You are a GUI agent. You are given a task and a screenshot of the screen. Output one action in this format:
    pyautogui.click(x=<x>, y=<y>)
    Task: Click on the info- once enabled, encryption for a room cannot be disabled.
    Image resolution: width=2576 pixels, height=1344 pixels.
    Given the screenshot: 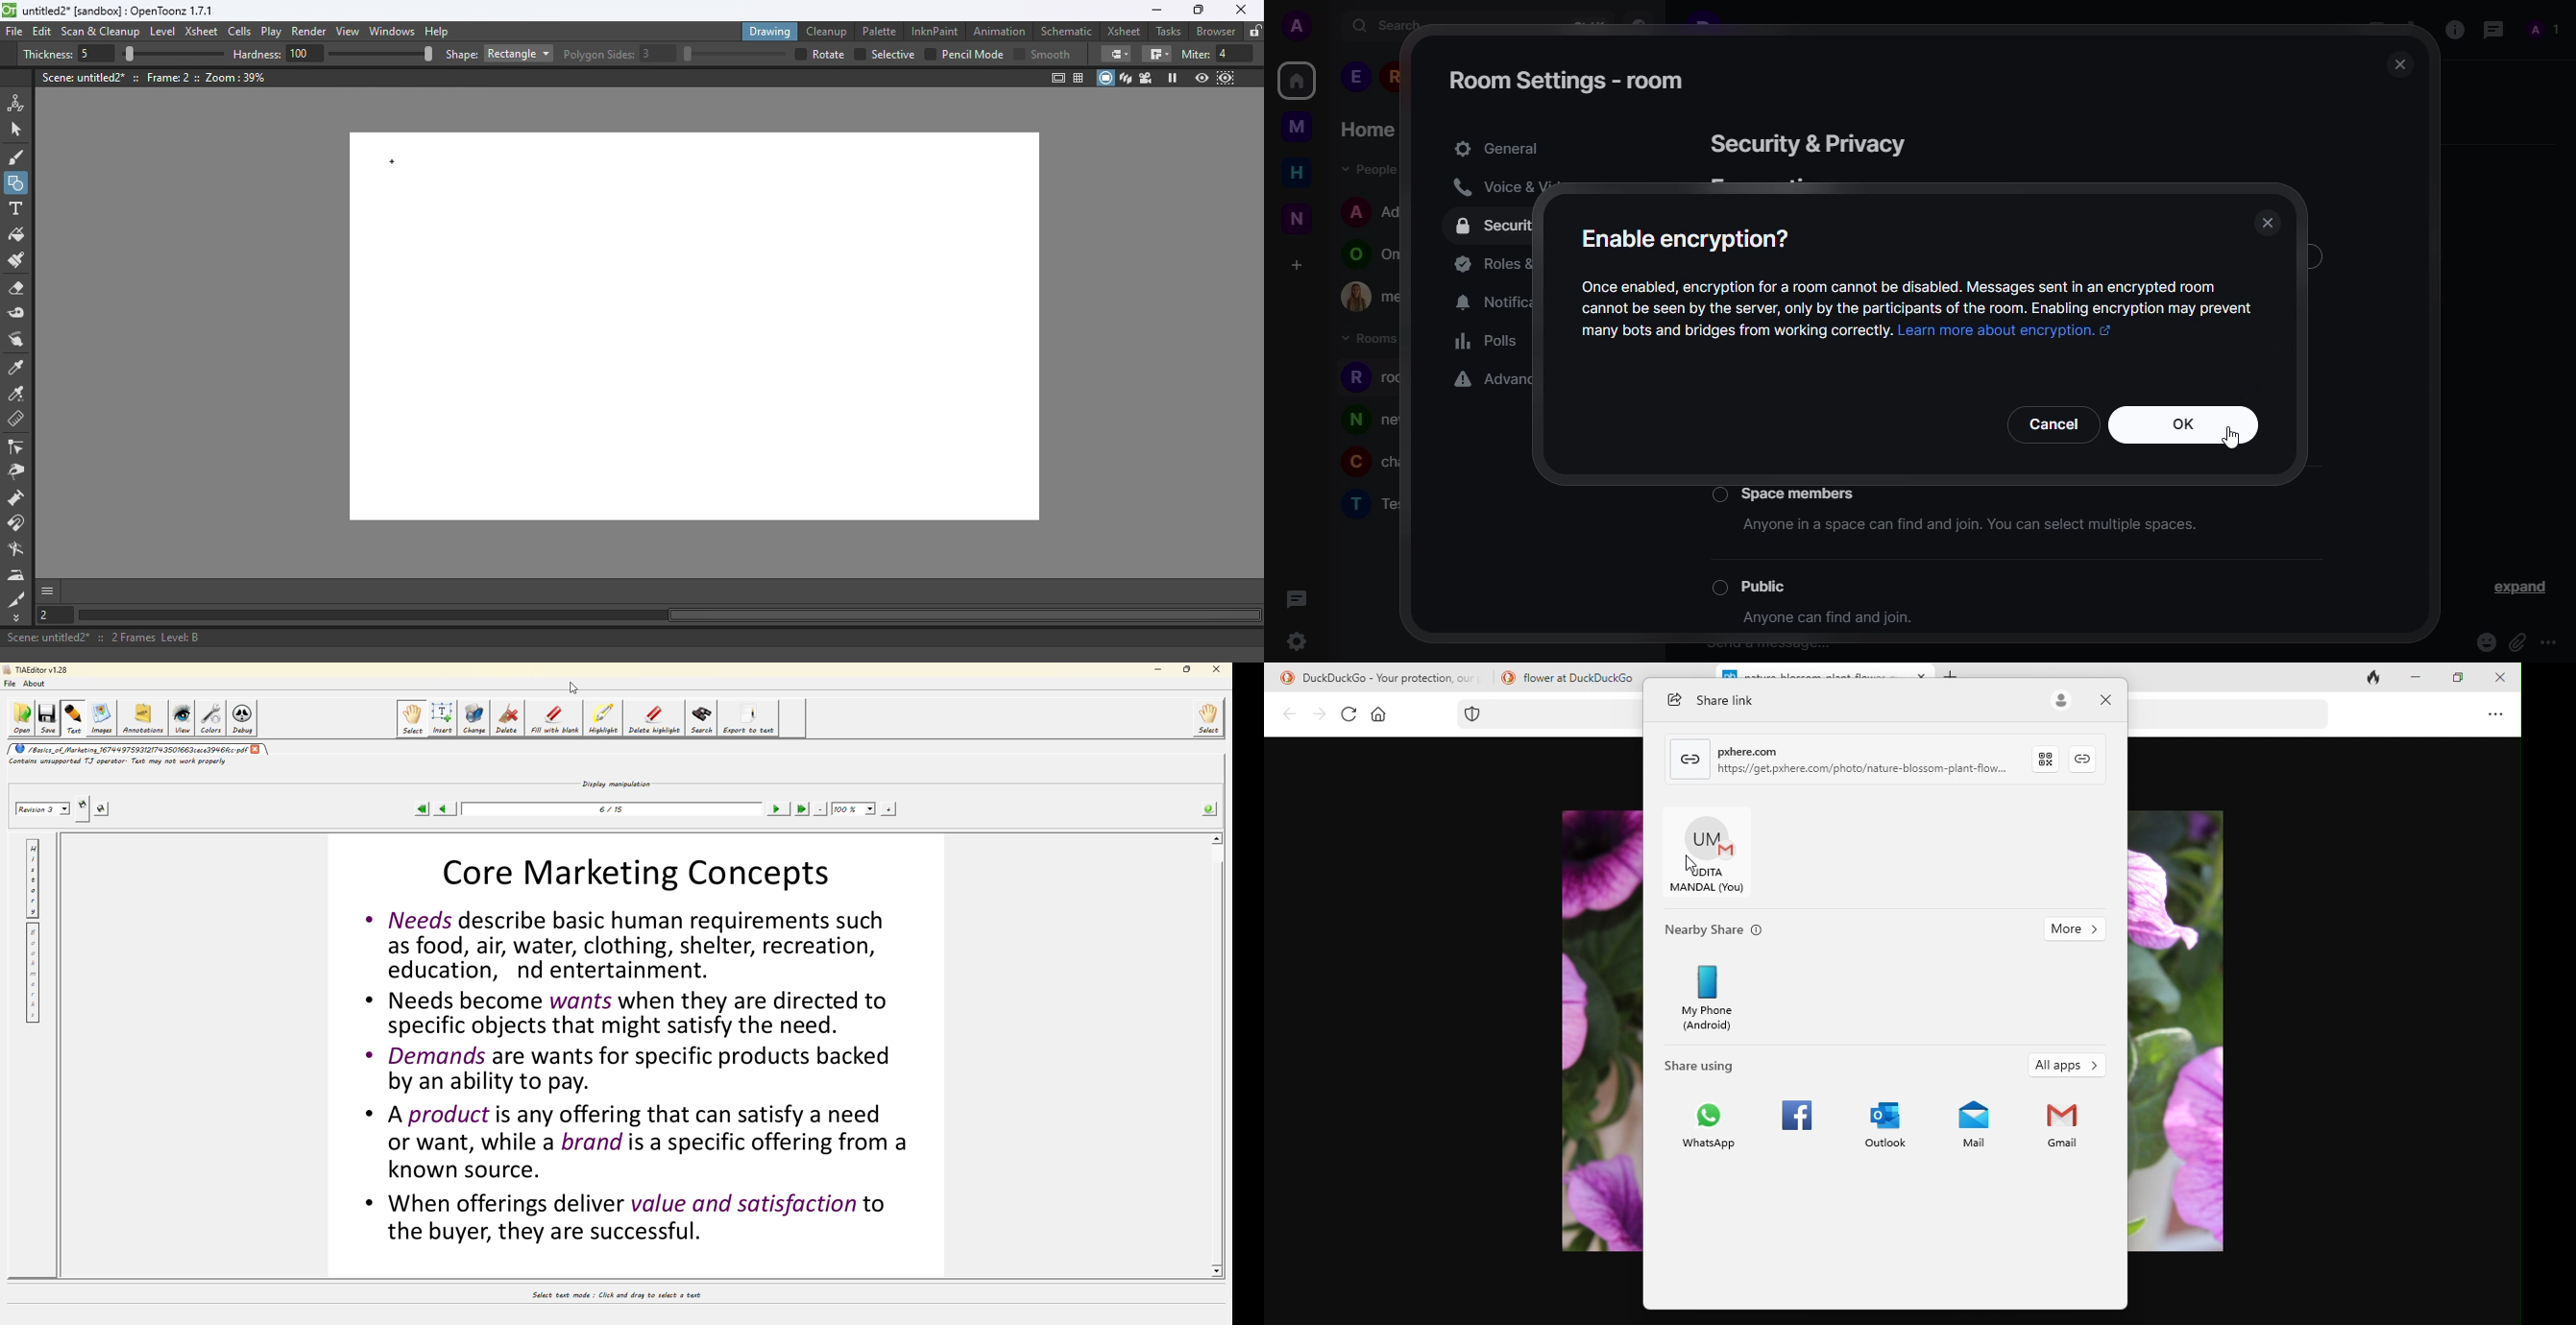 What is the action you would take?
    pyautogui.click(x=1918, y=297)
    